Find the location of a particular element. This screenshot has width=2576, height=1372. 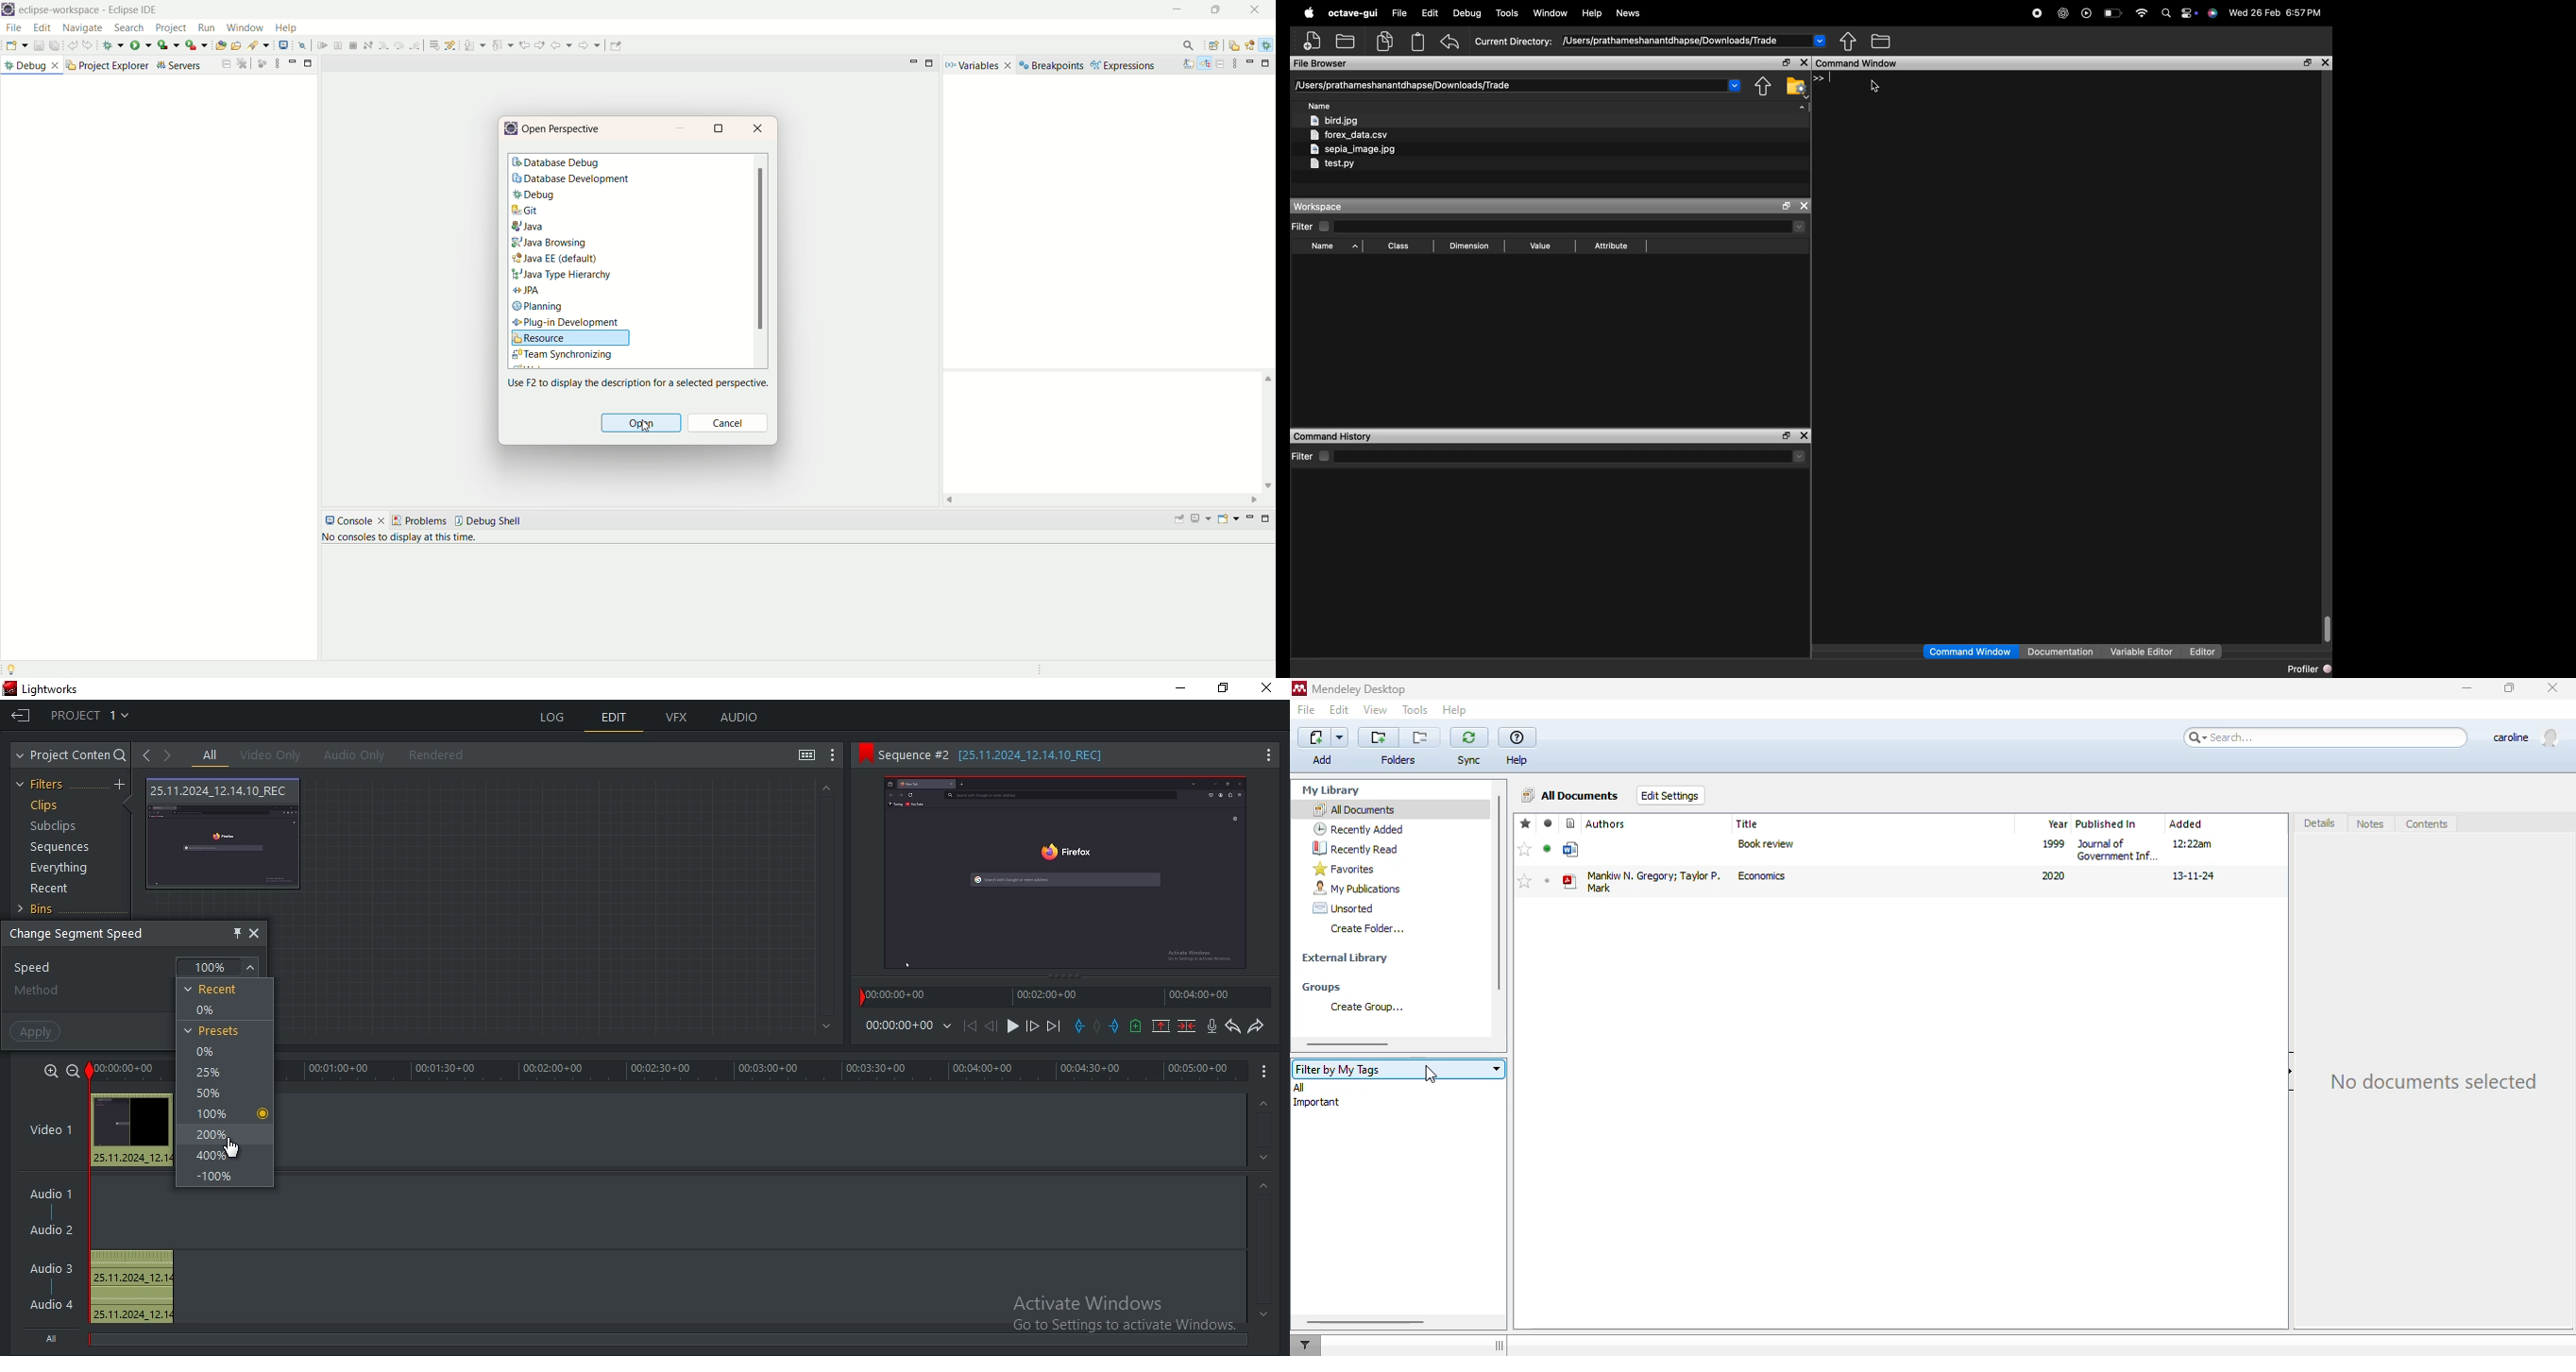

recently read is located at coordinates (1358, 848).